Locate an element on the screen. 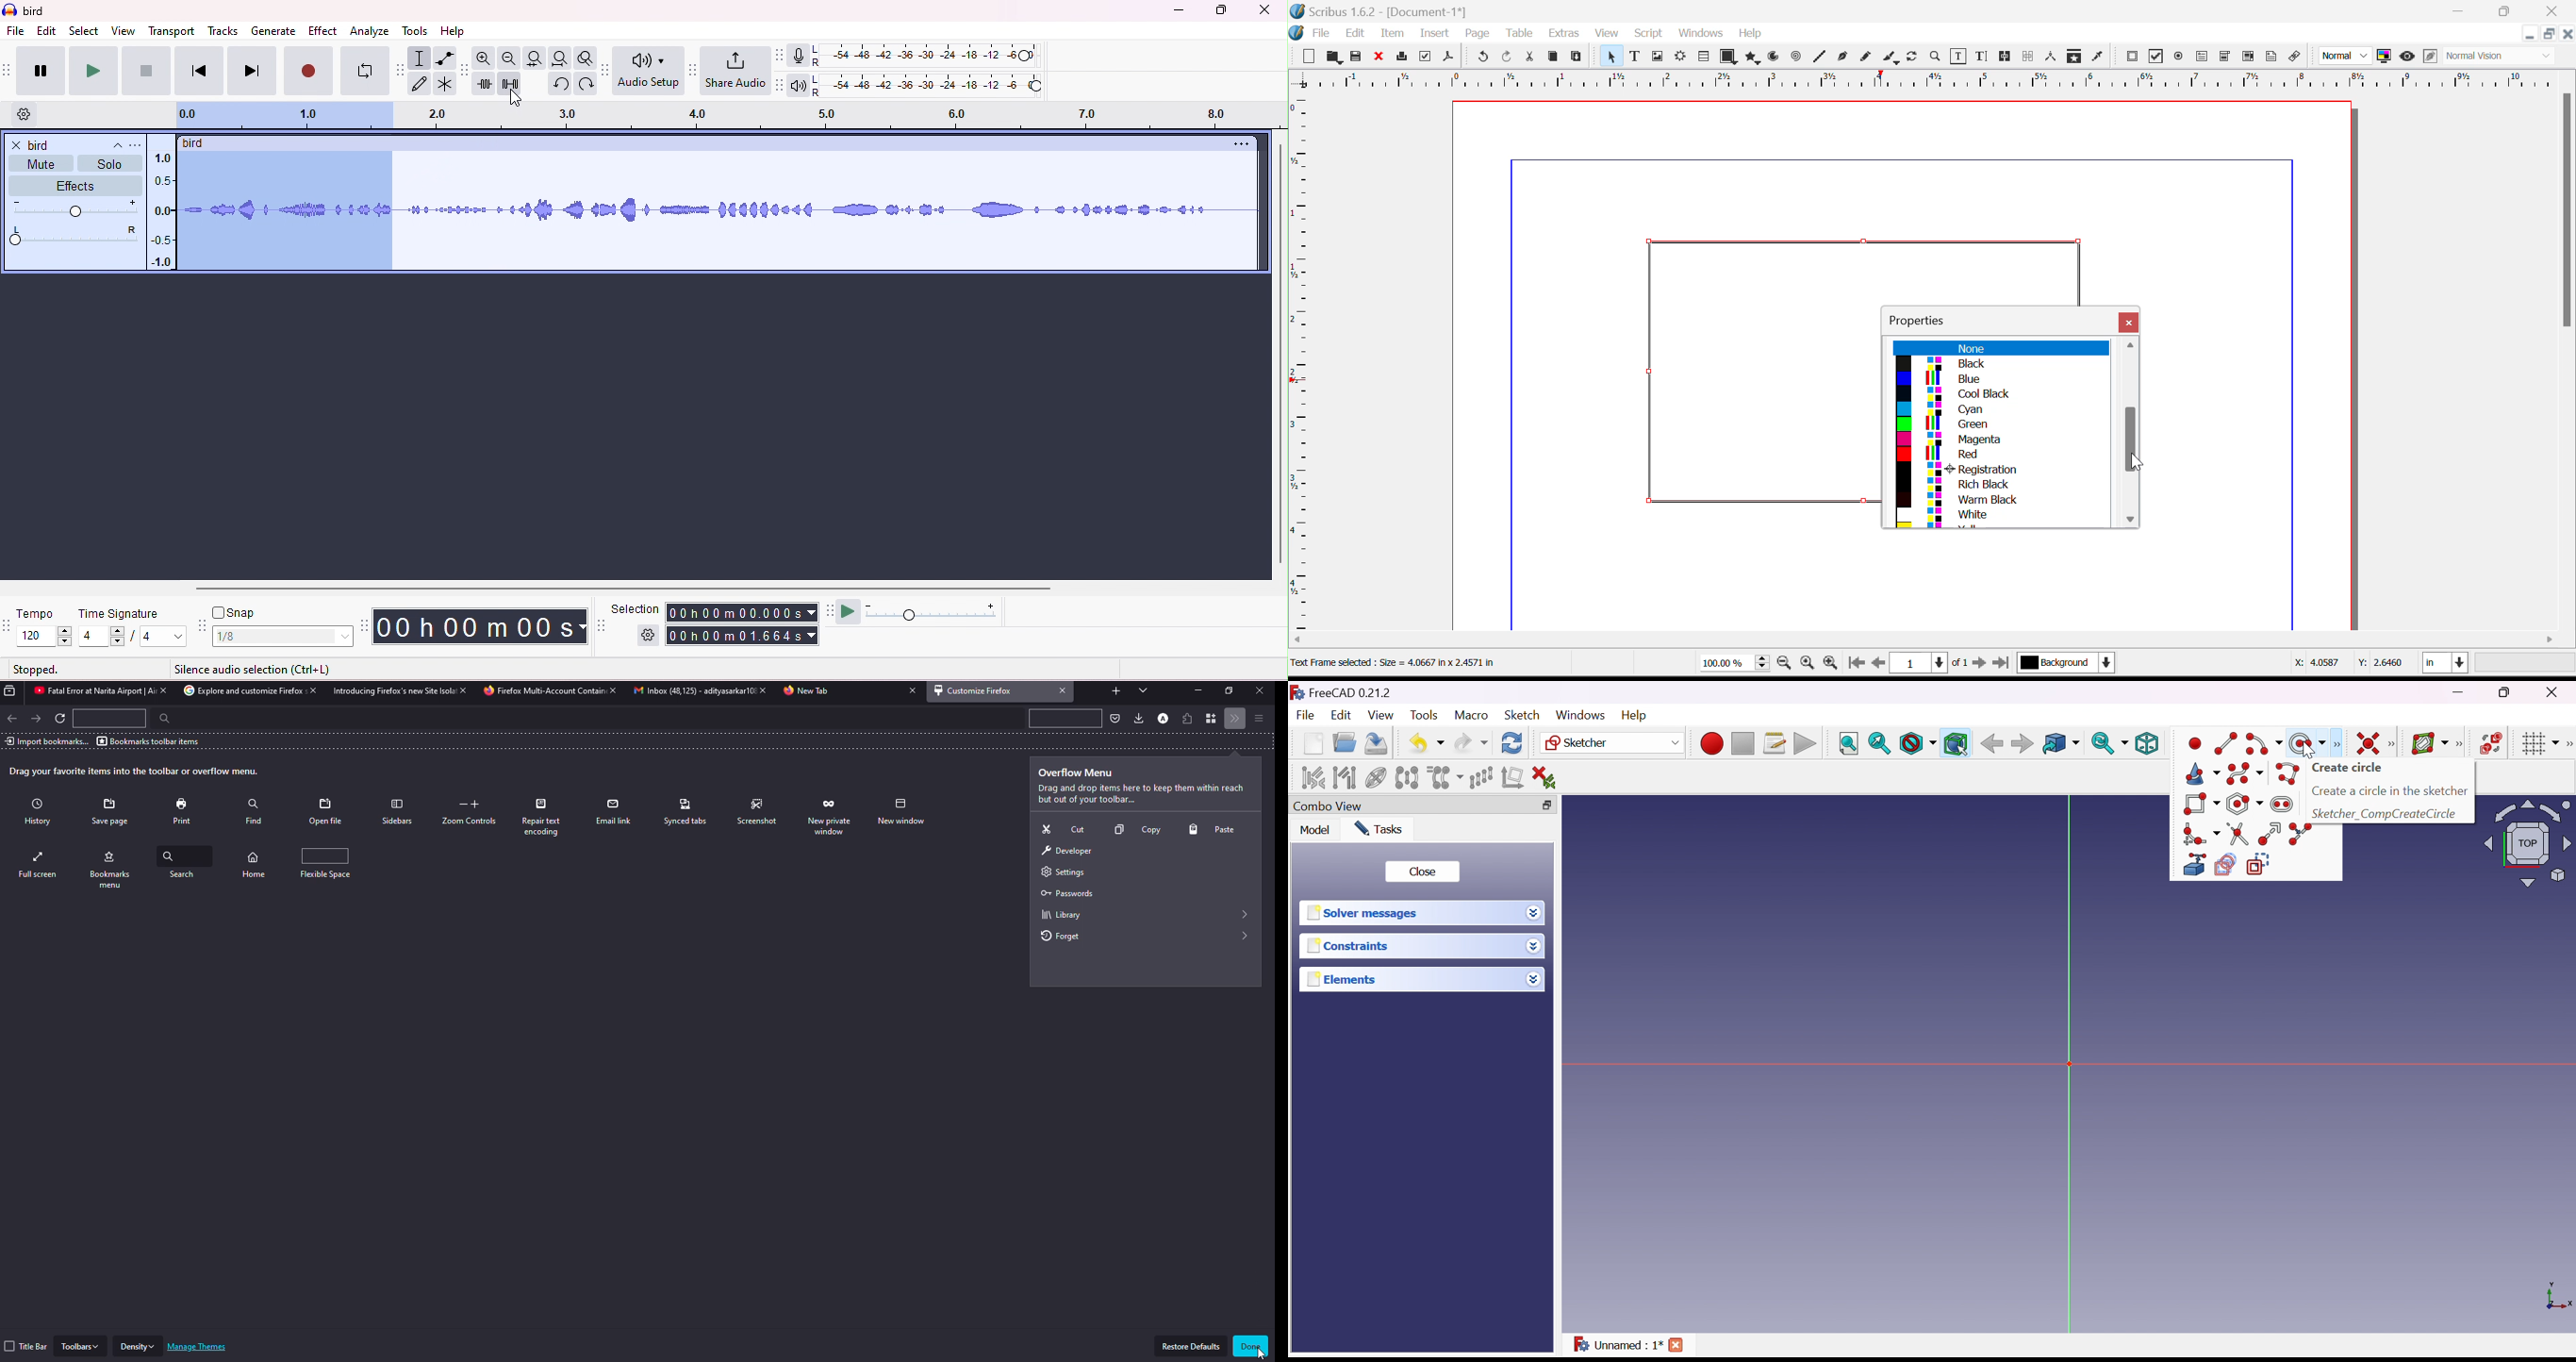 The height and width of the screenshot is (1372, 2576). Help is located at coordinates (1751, 34).